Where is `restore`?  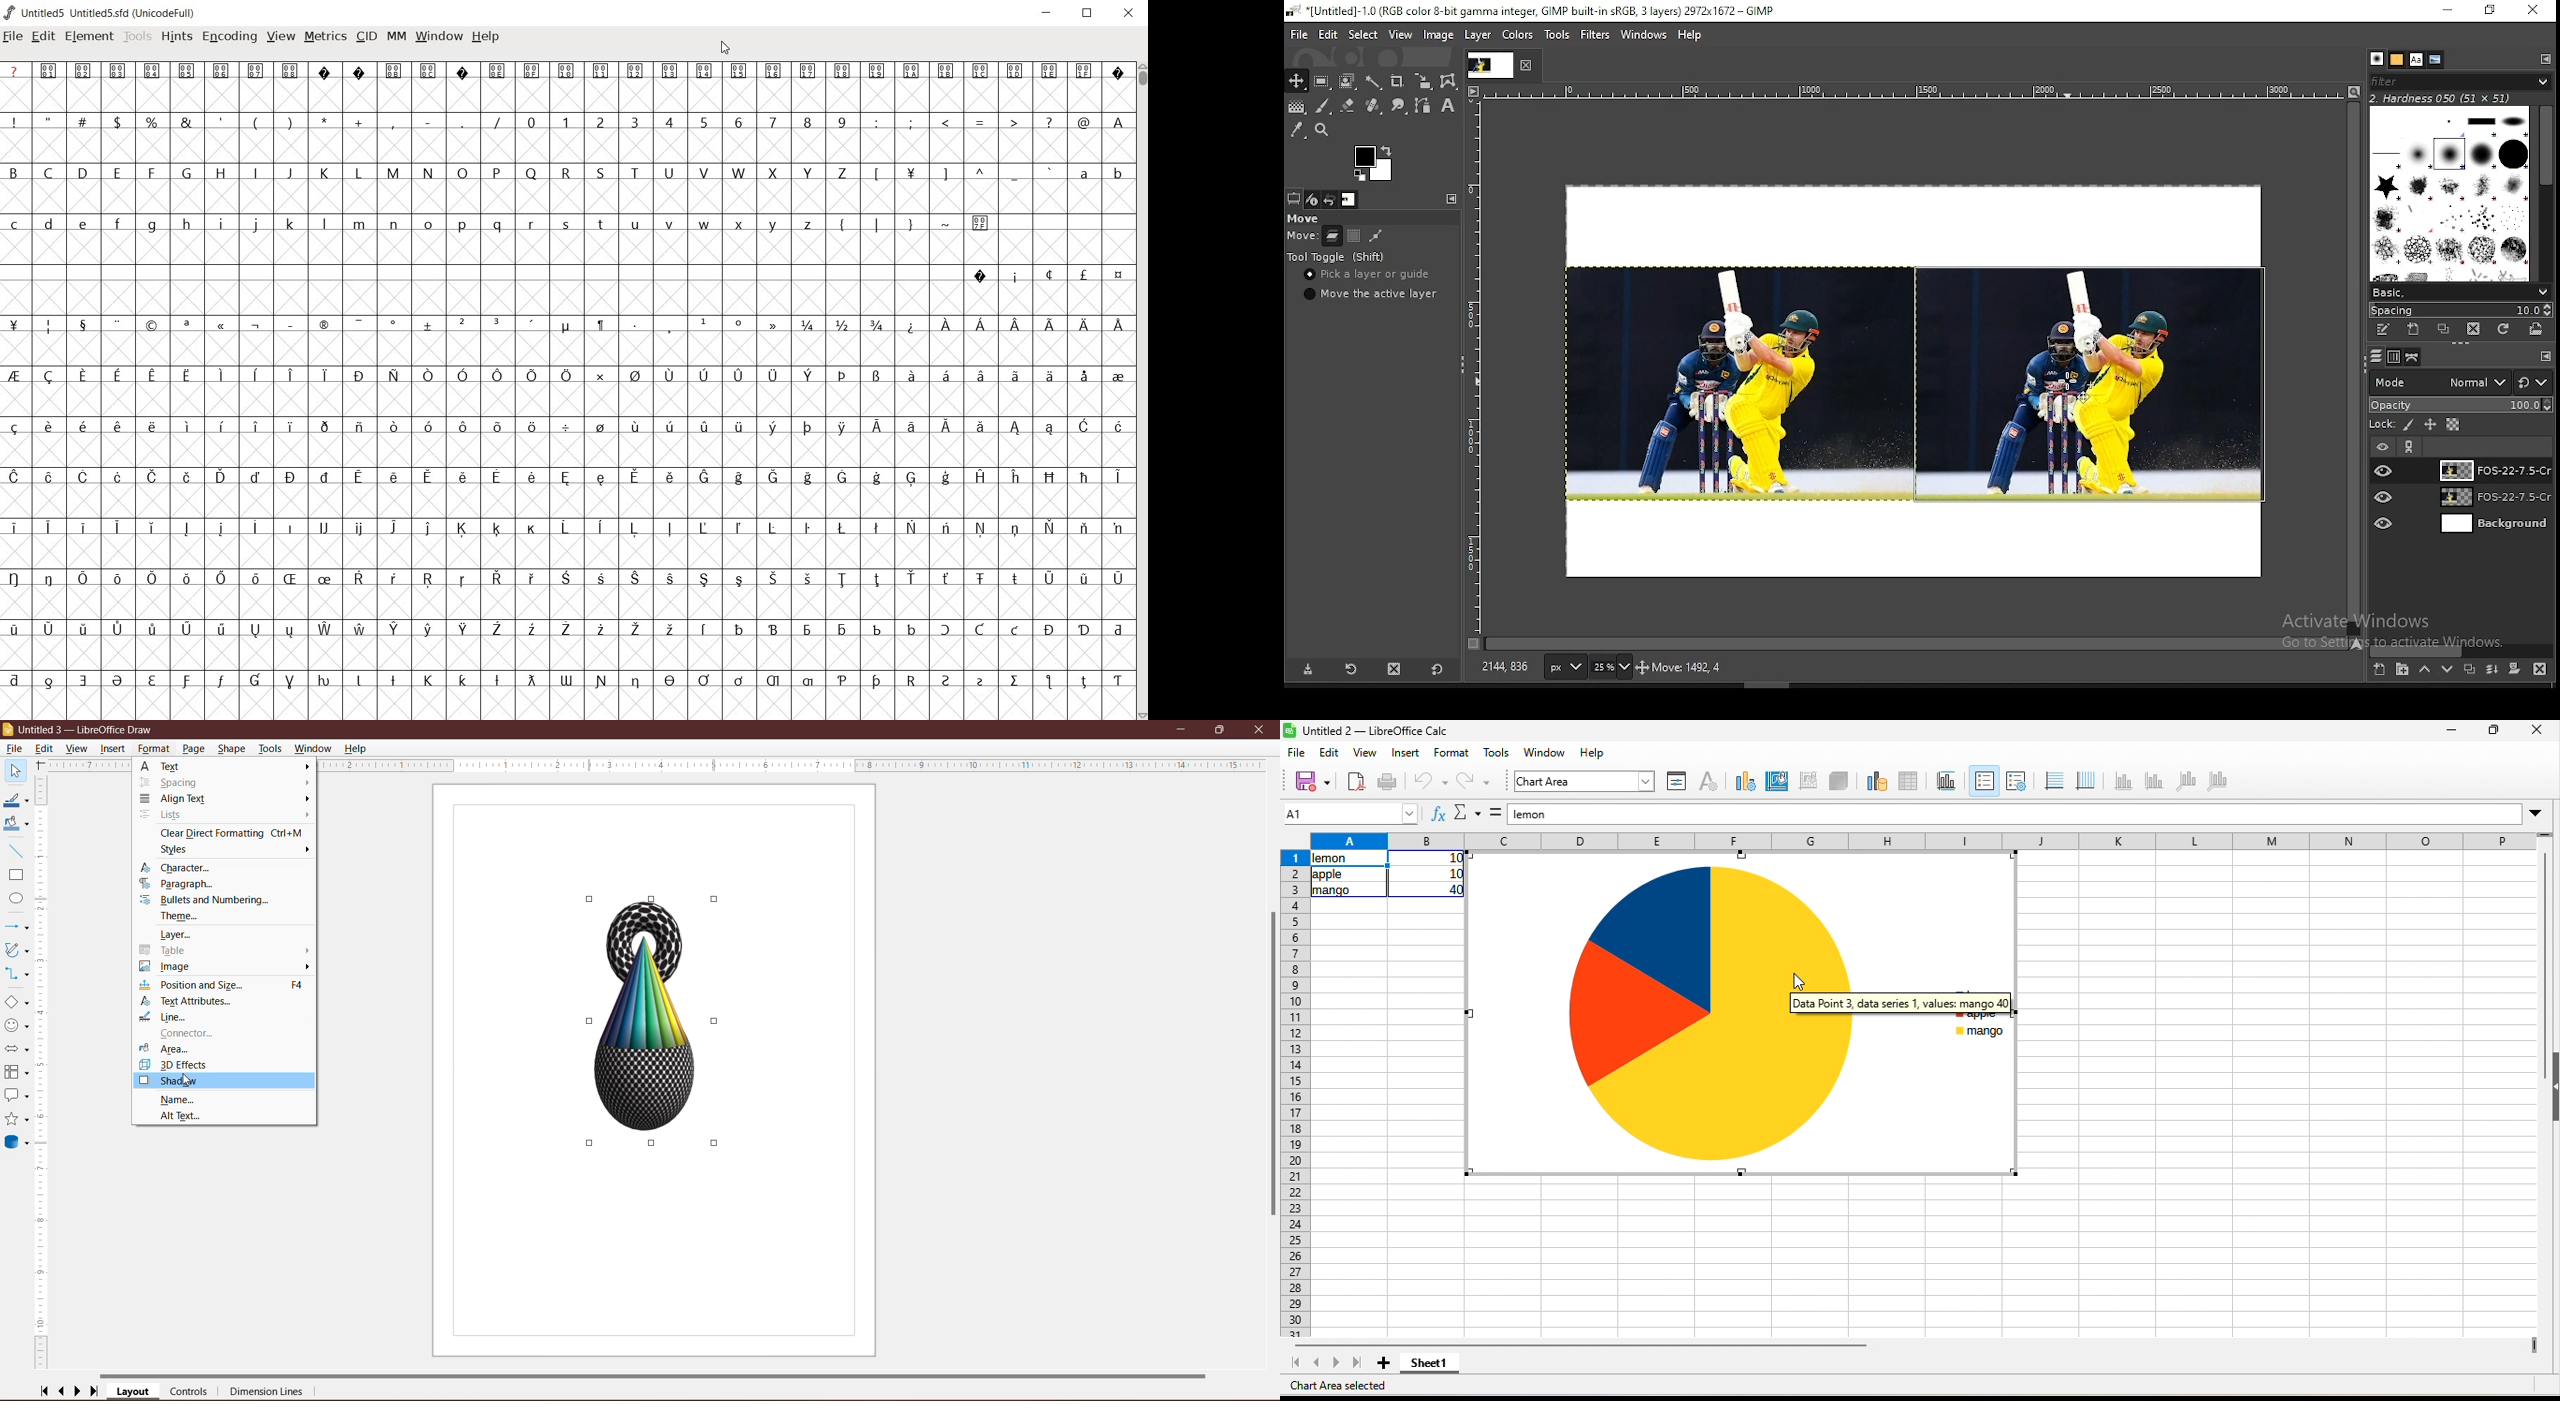
restore is located at coordinates (1086, 14).